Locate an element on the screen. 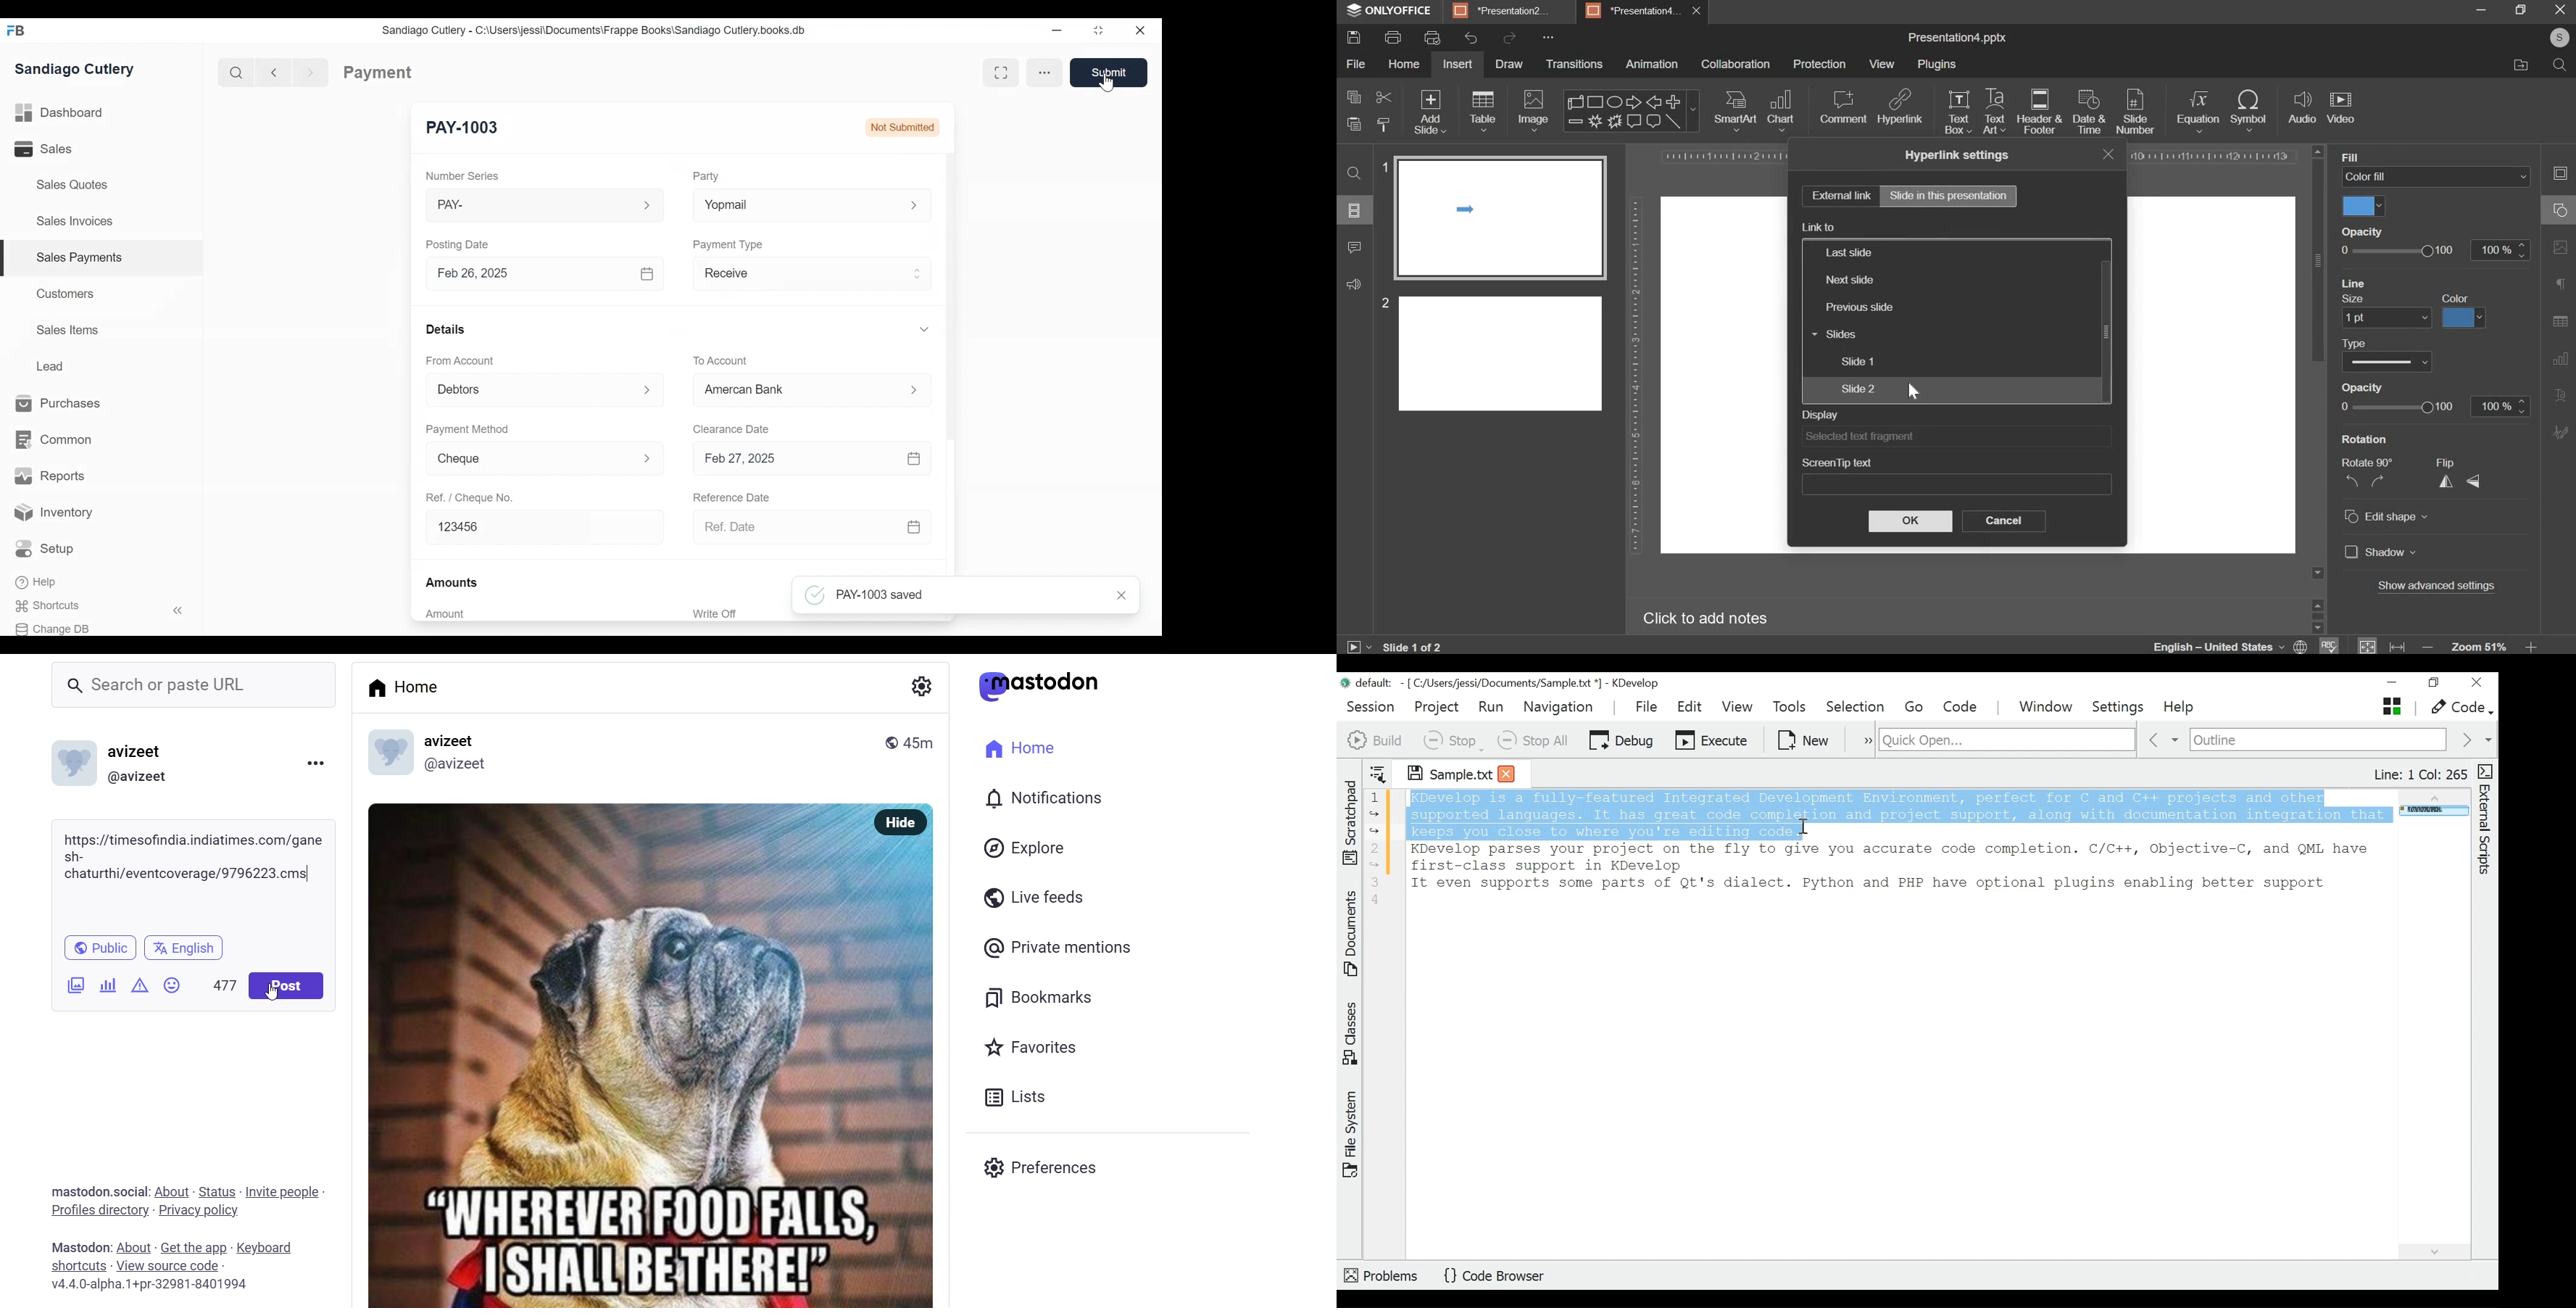 This screenshot has height=1316, width=2576. Live feeds is located at coordinates (1065, 898).